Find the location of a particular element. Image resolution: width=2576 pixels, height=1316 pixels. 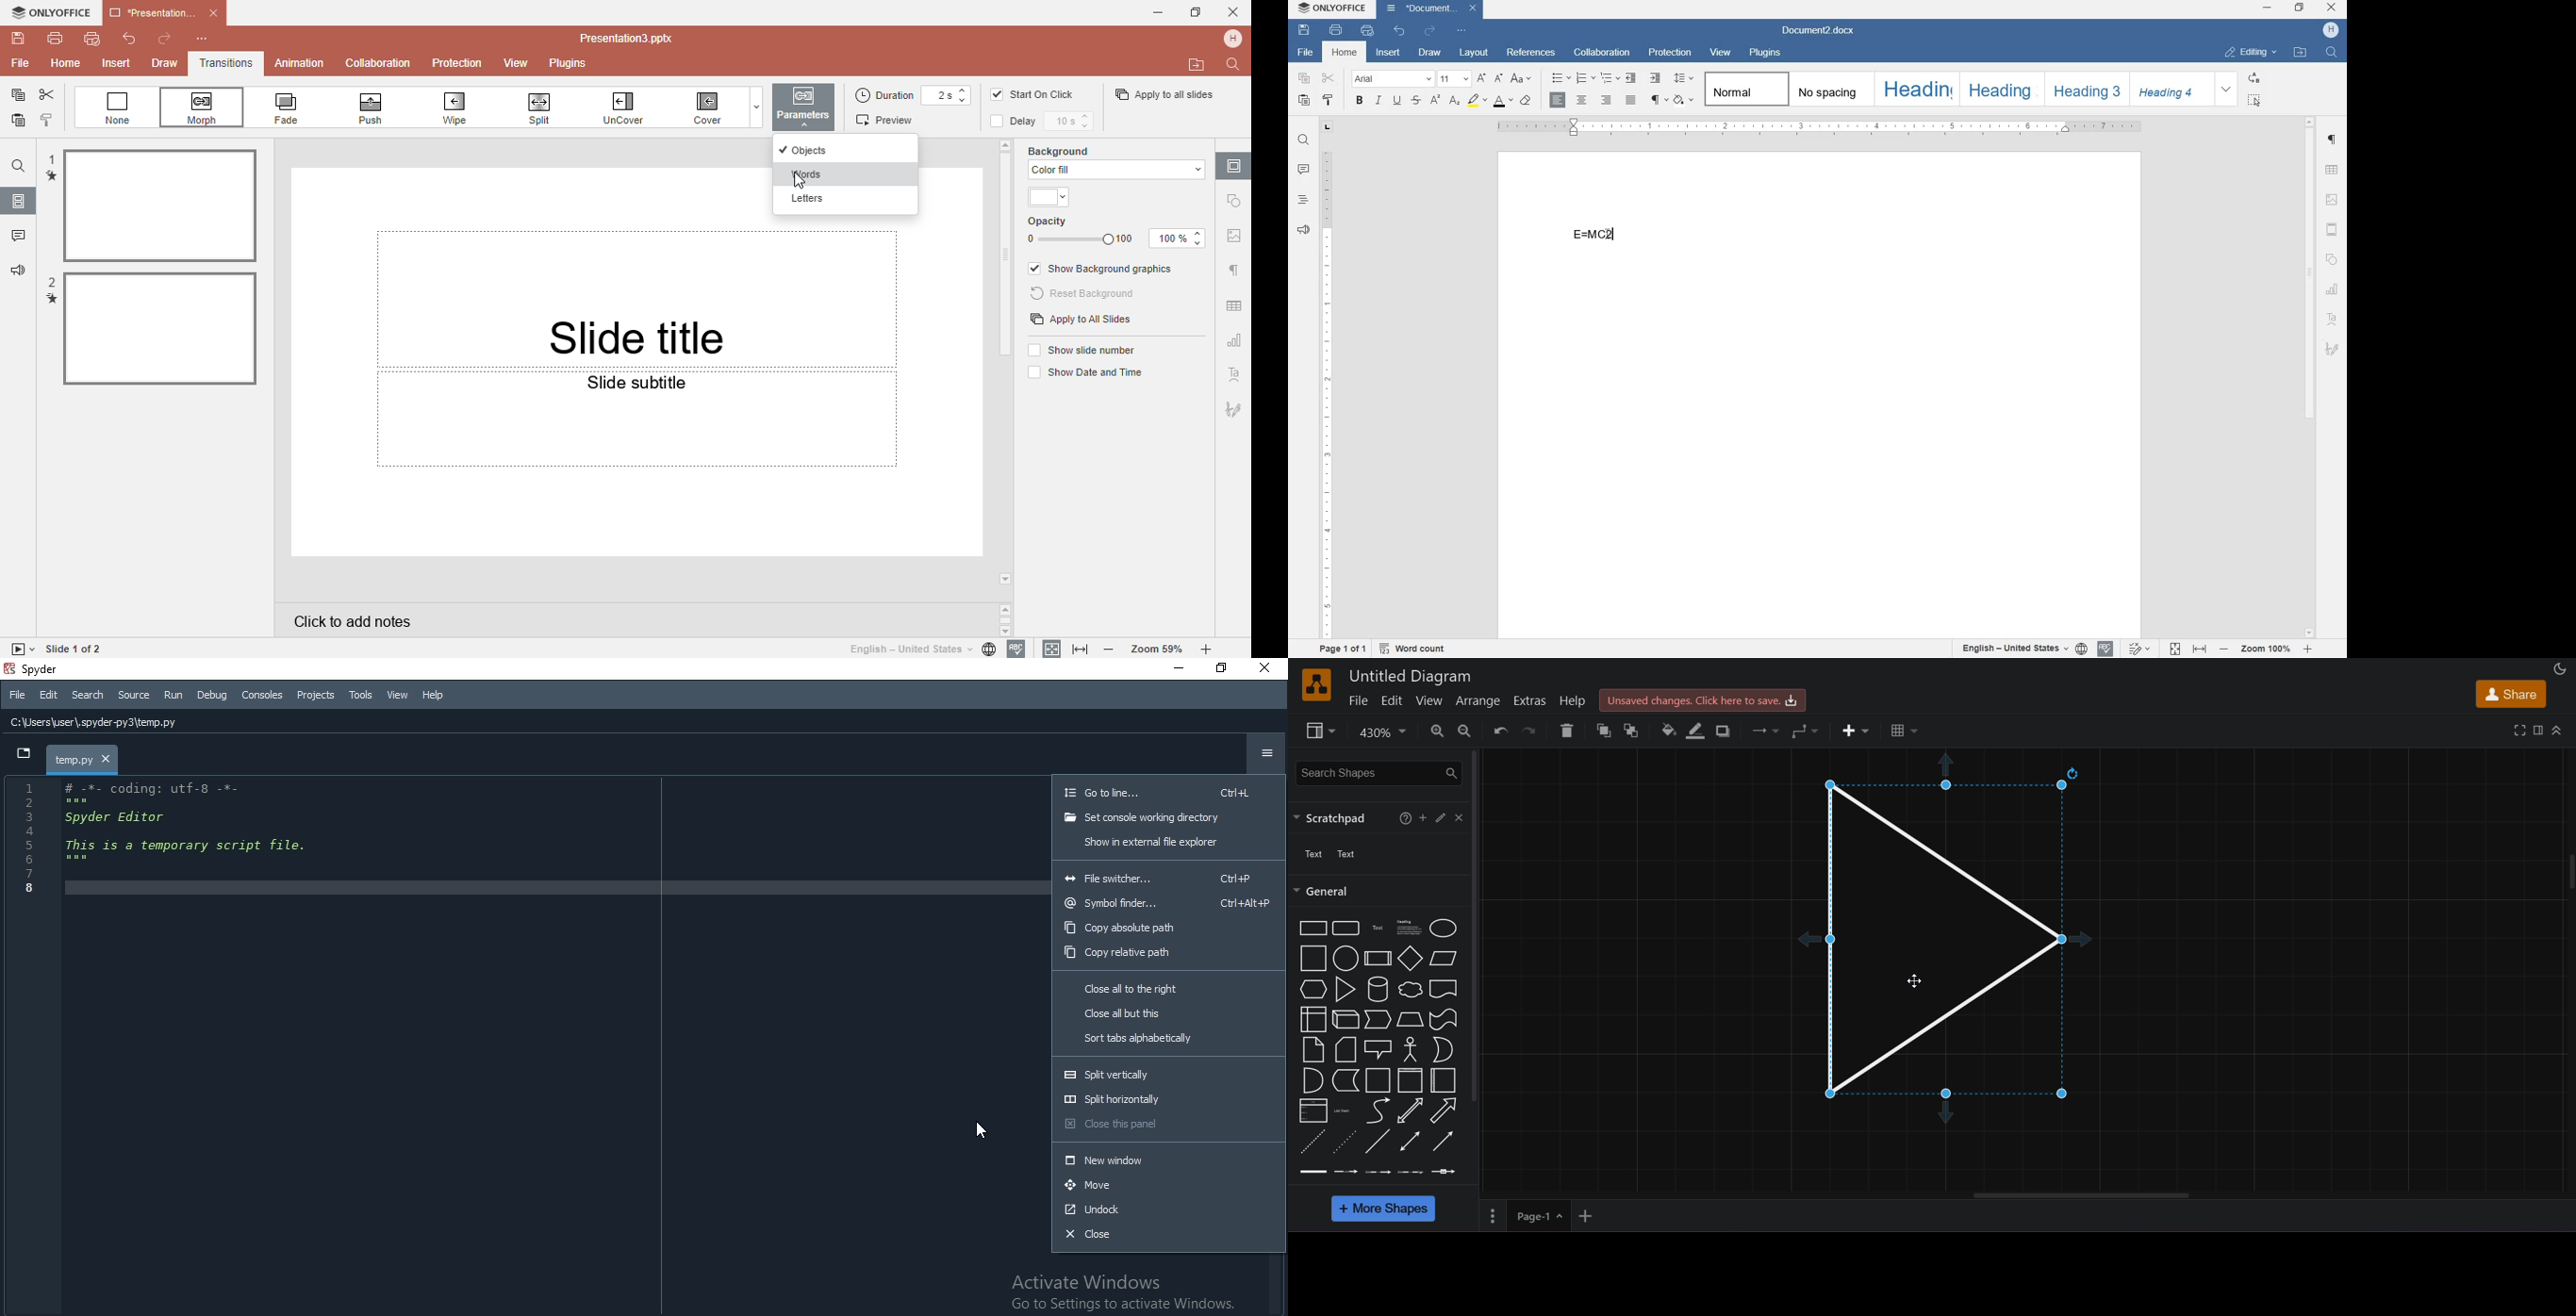

share is located at coordinates (2512, 693).